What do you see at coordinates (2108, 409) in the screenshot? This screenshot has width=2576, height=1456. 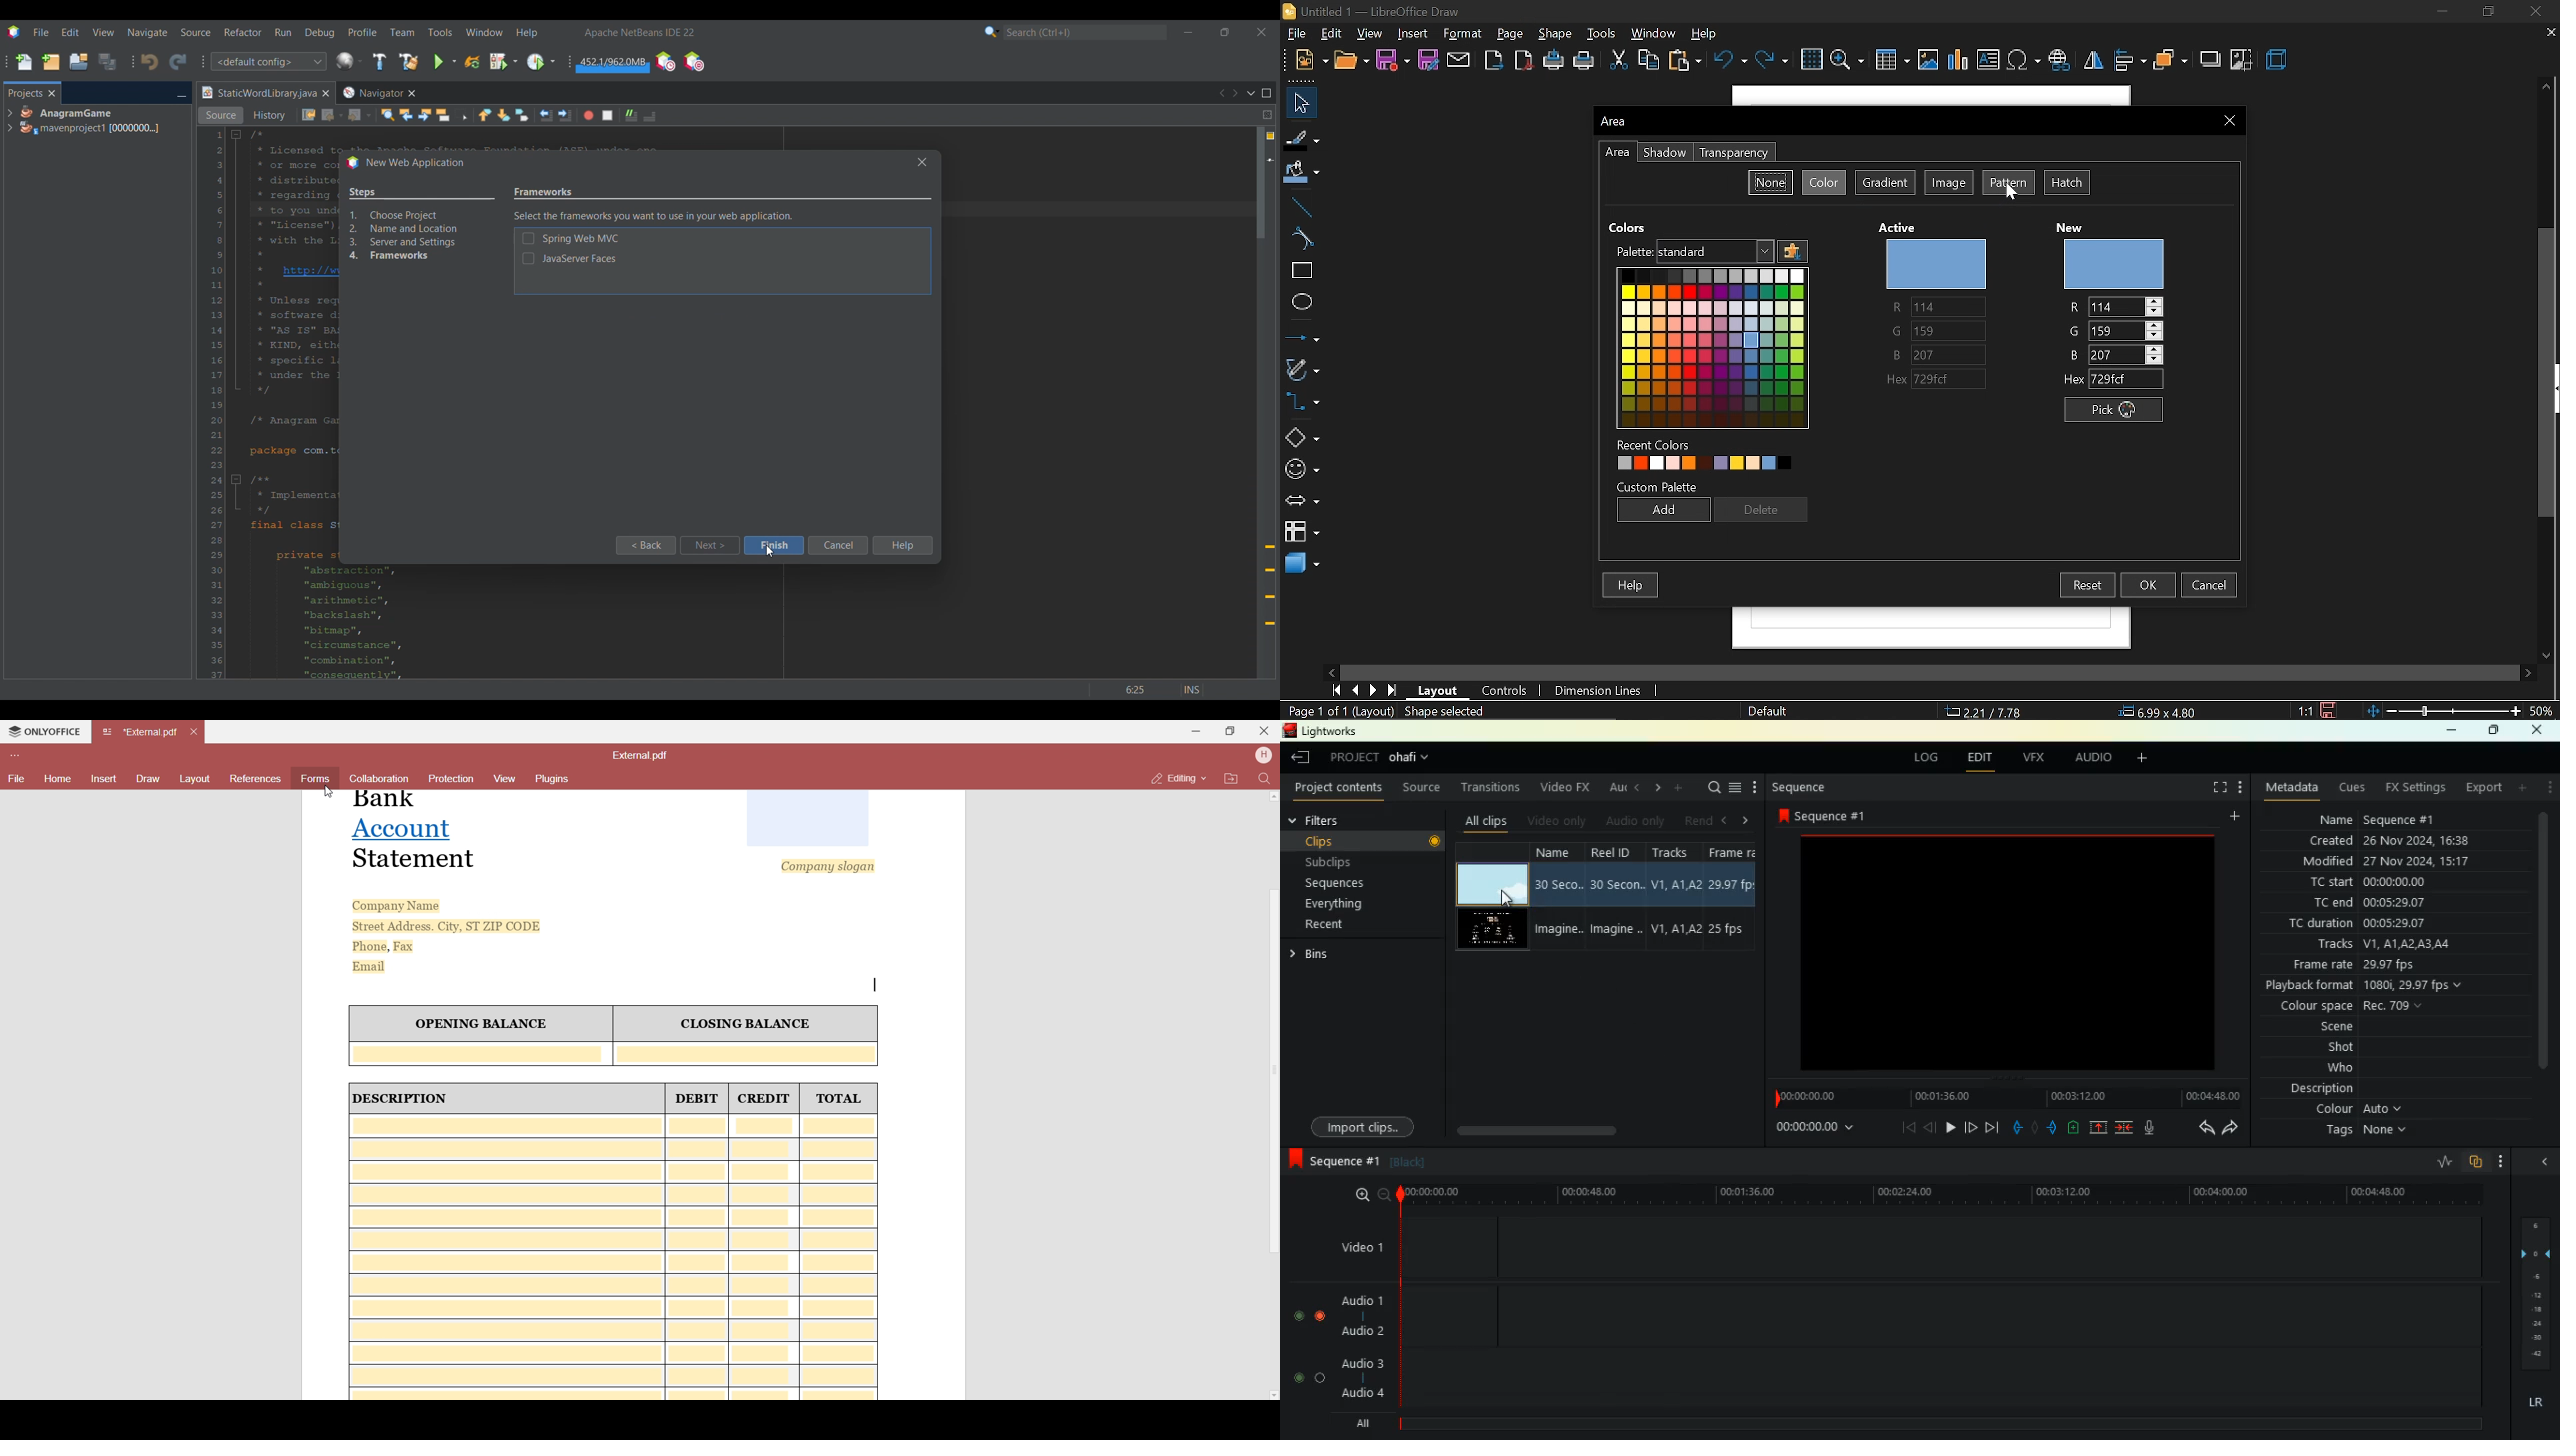 I see `new pick` at bounding box center [2108, 409].